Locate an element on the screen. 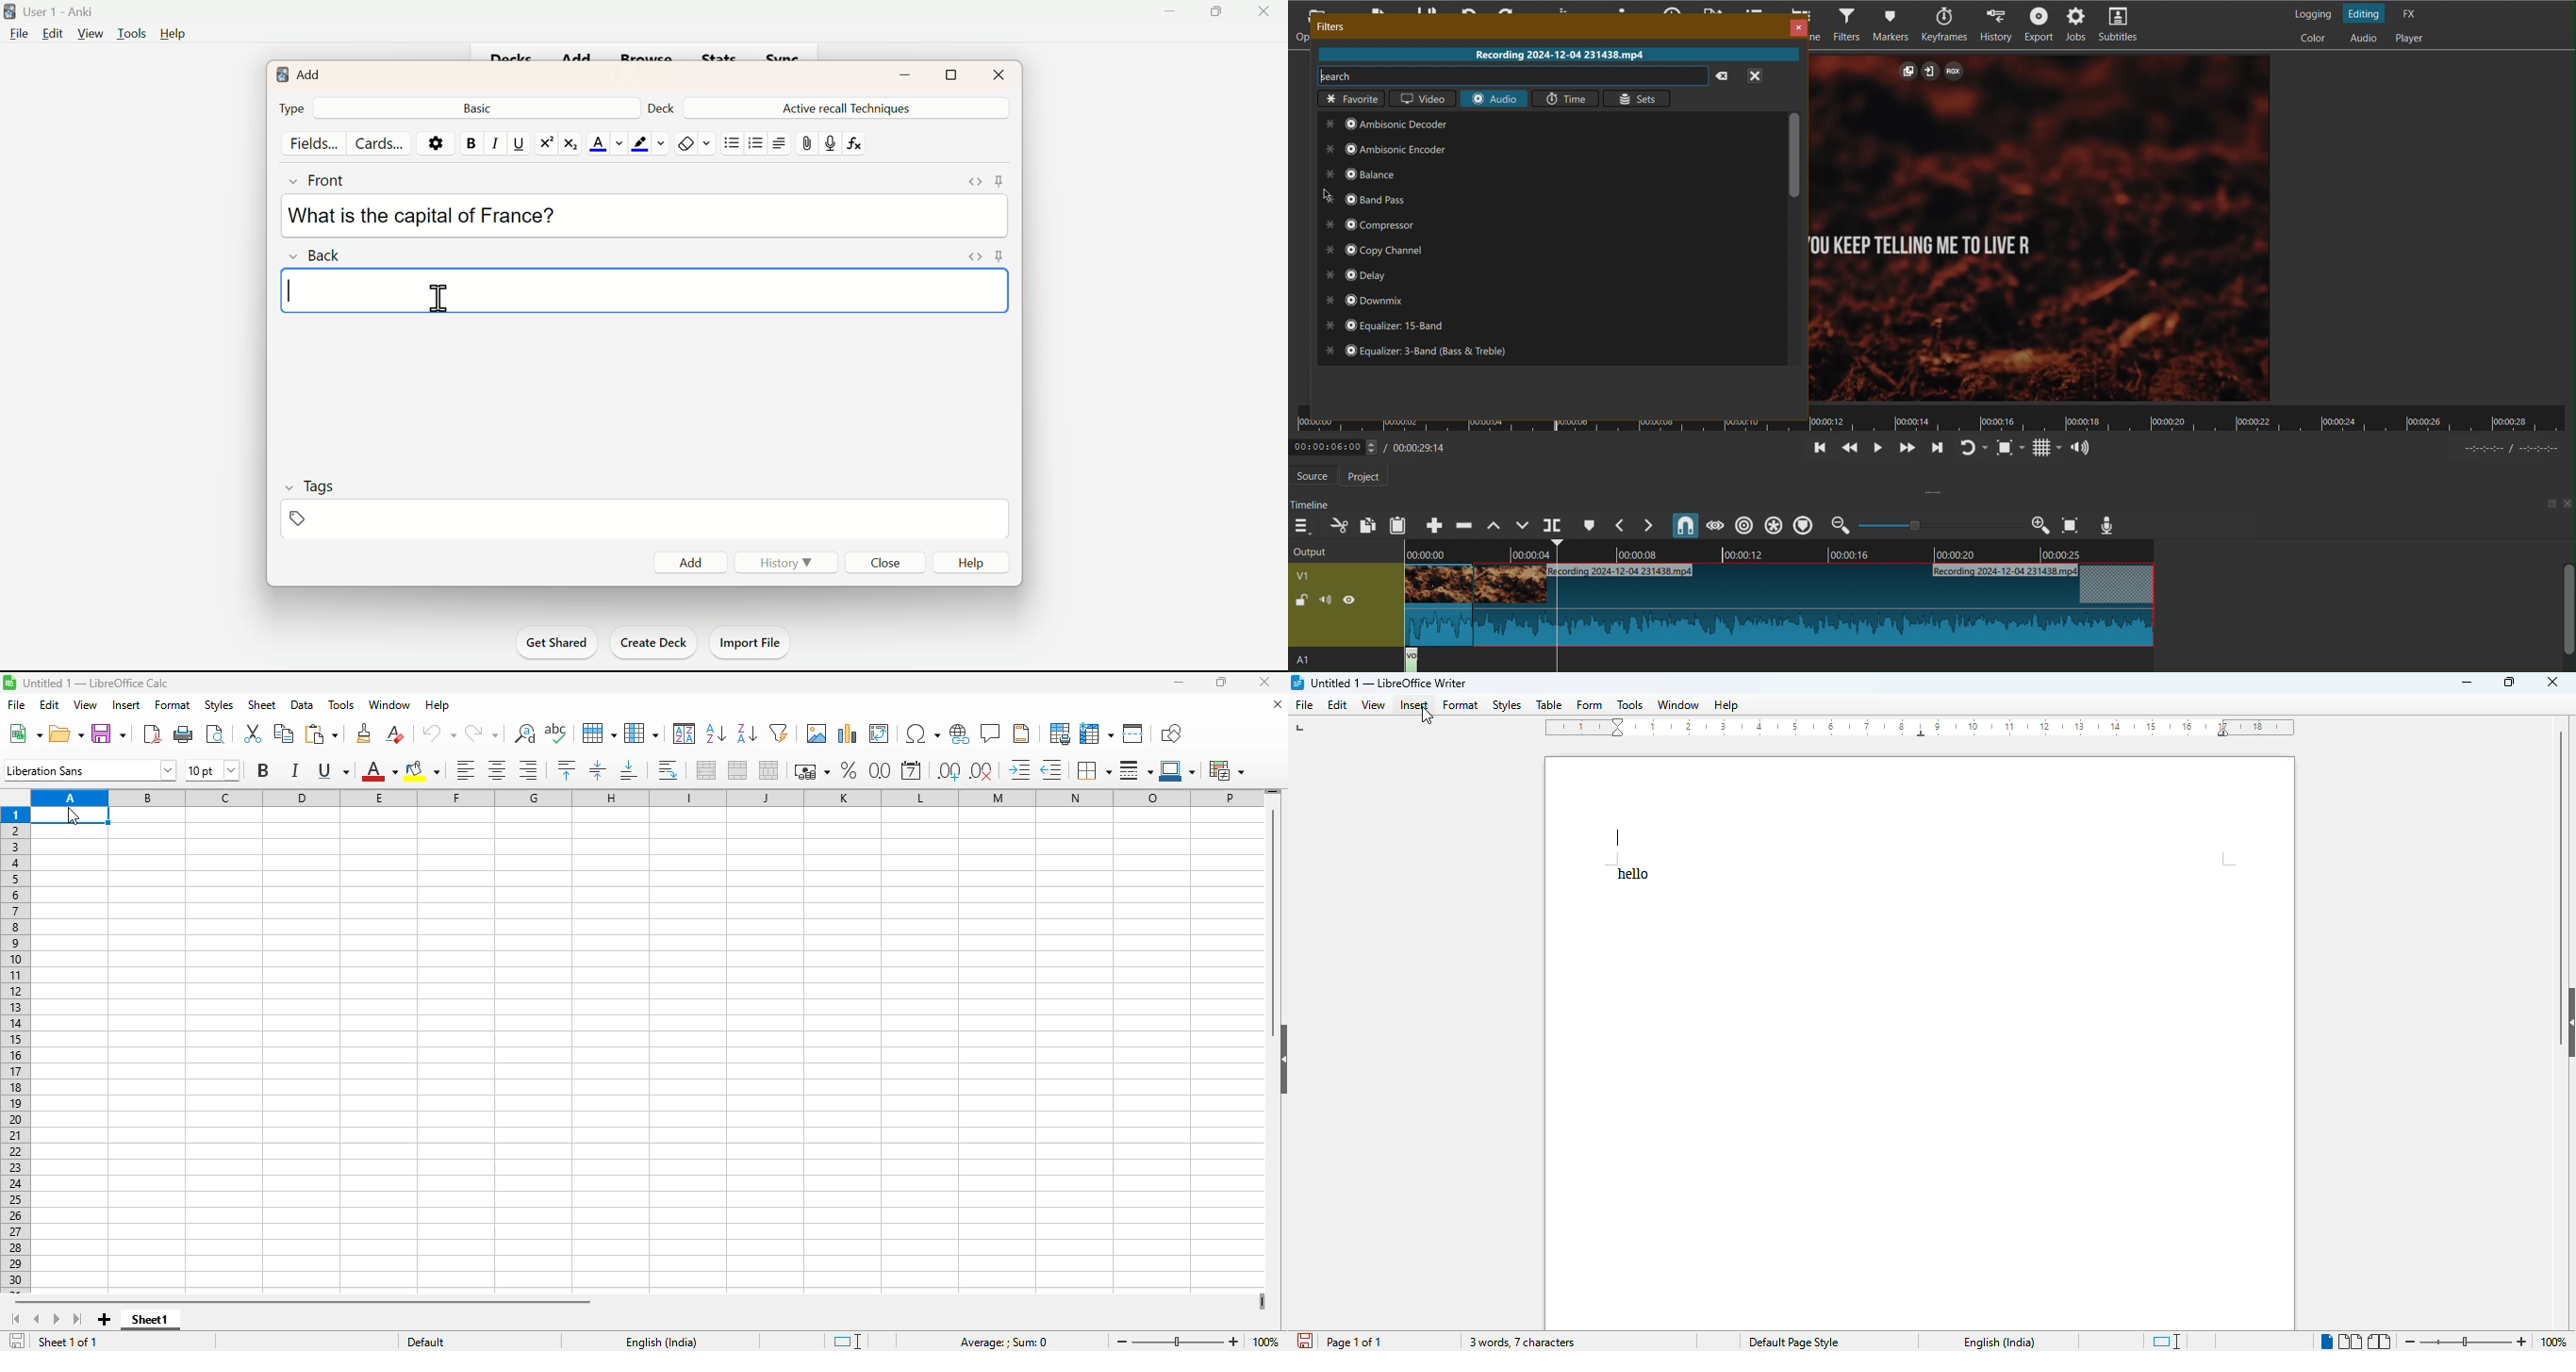 Image resolution: width=2576 pixels, height=1372 pixels. Copy is located at coordinates (1367, 524).